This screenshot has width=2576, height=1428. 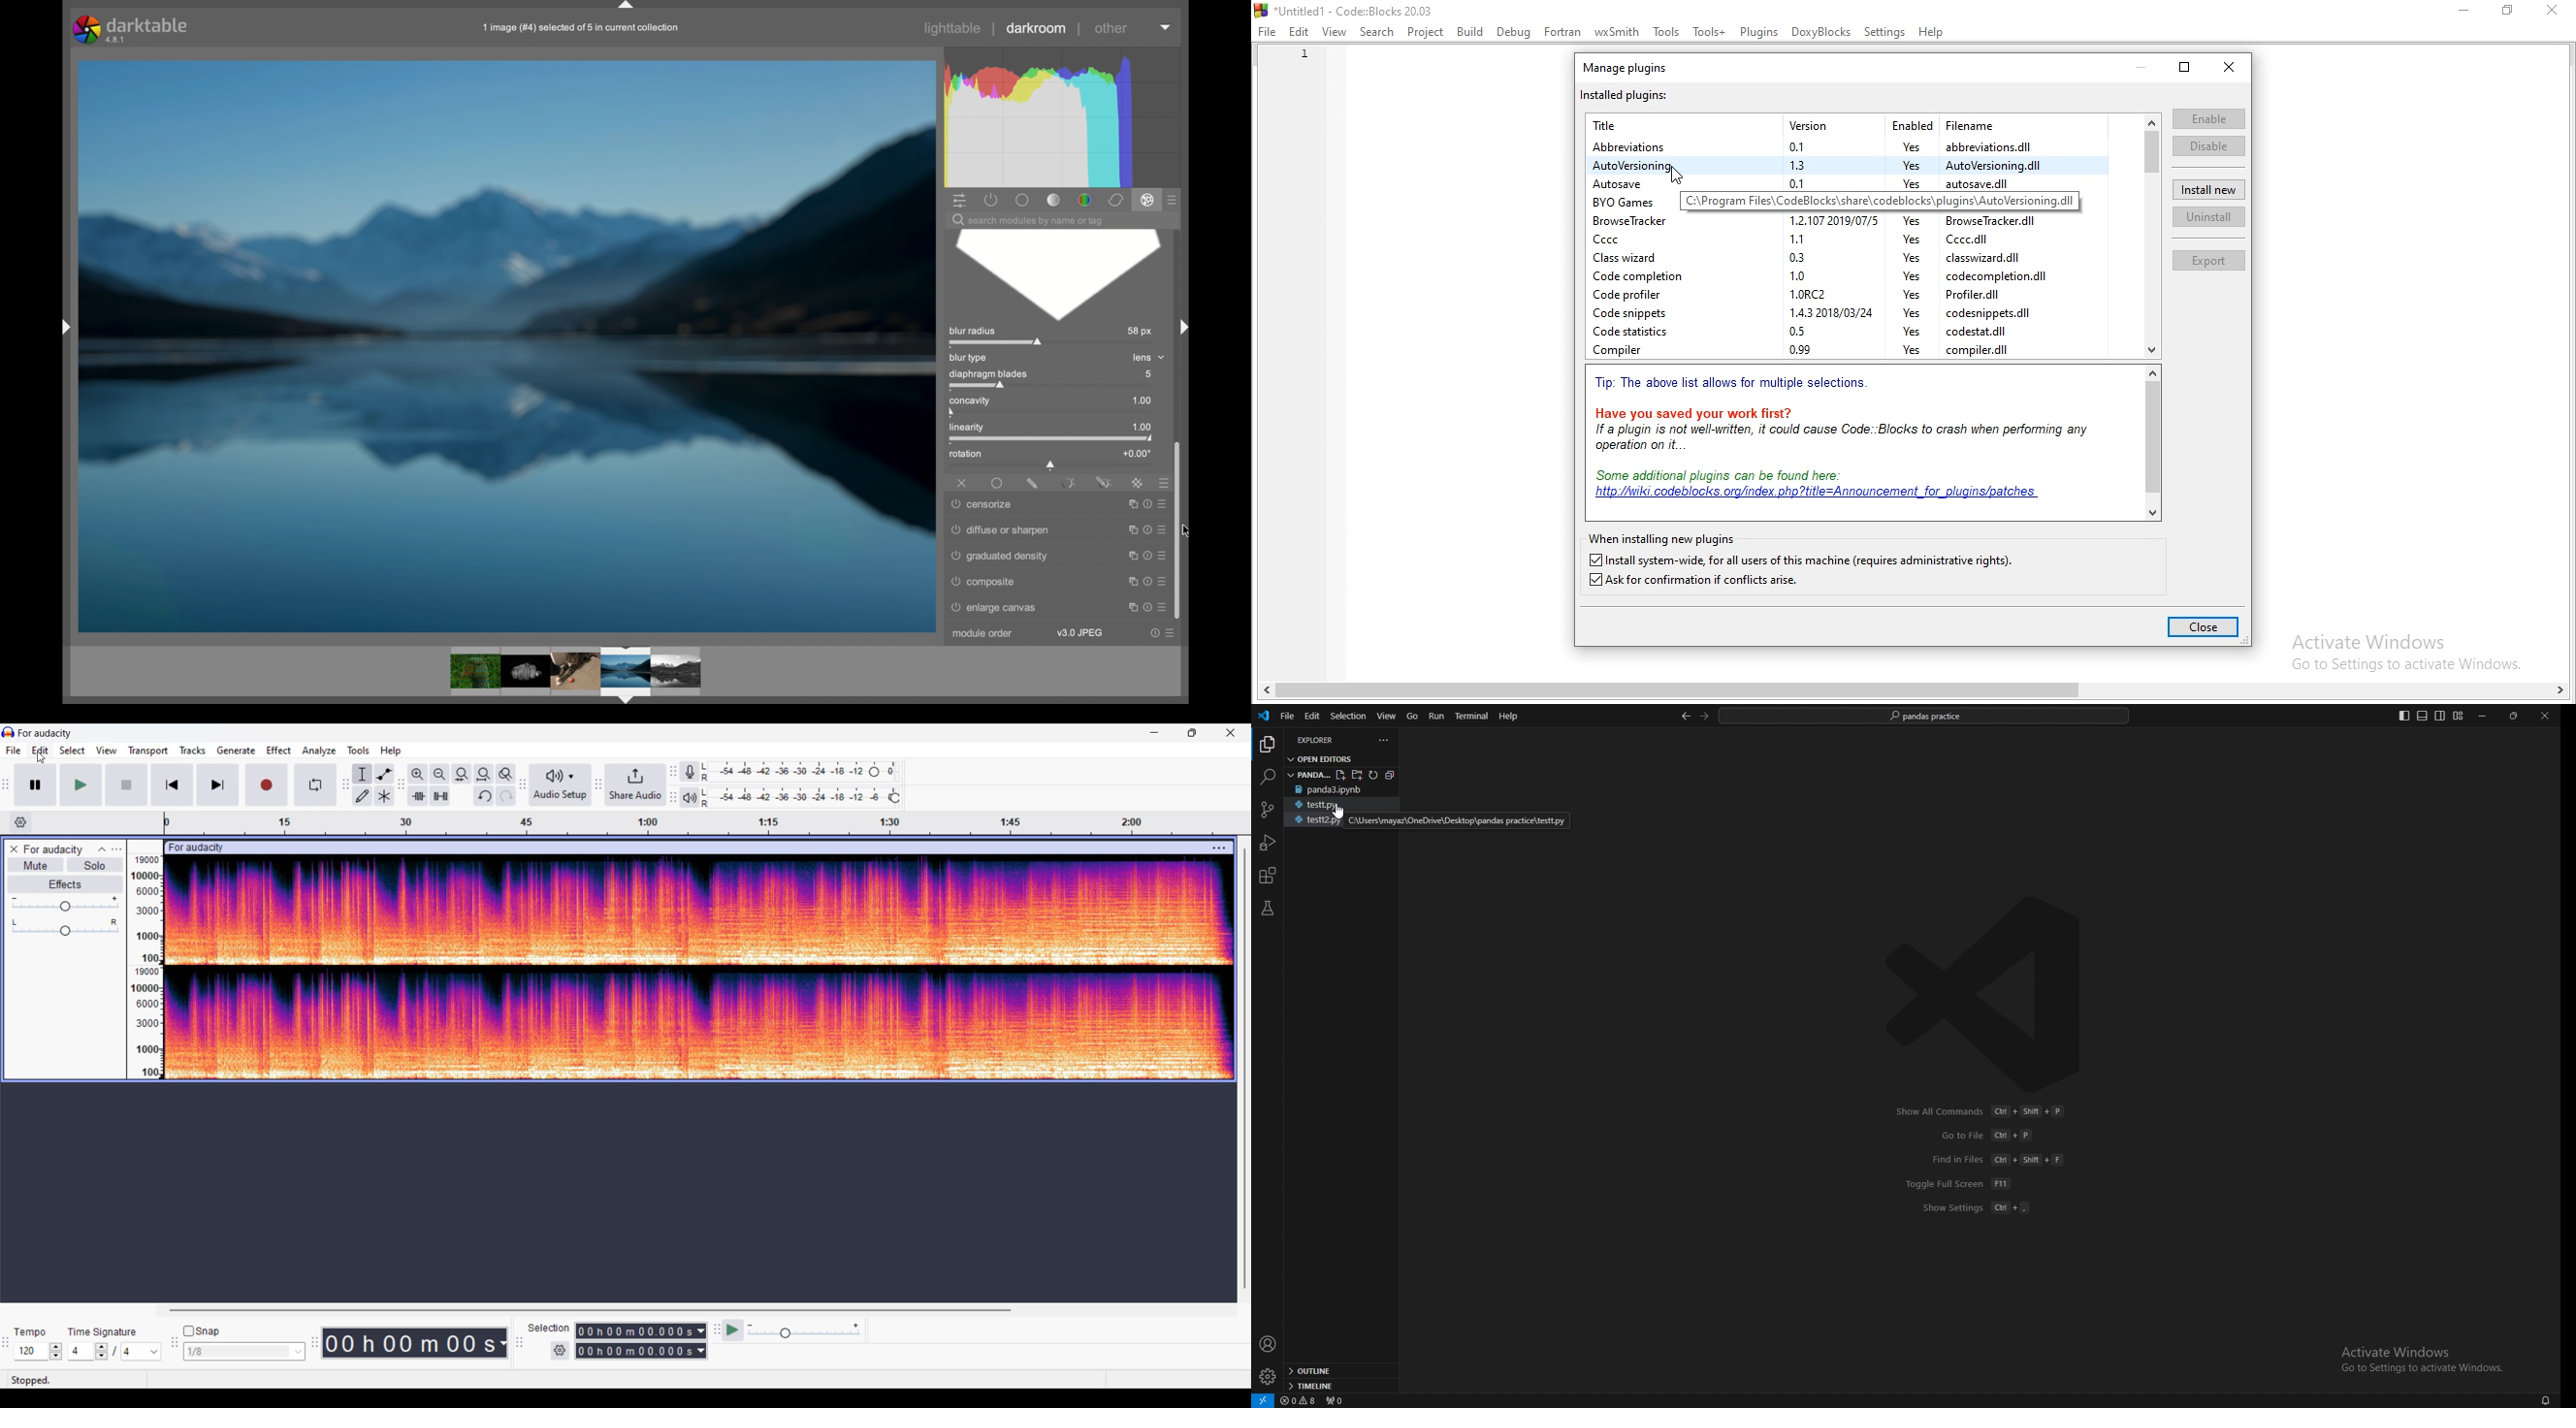 What do you see at coordinates (2207, 145) in the screenshot?
I see `disable` at bounding box center [2207, 145].